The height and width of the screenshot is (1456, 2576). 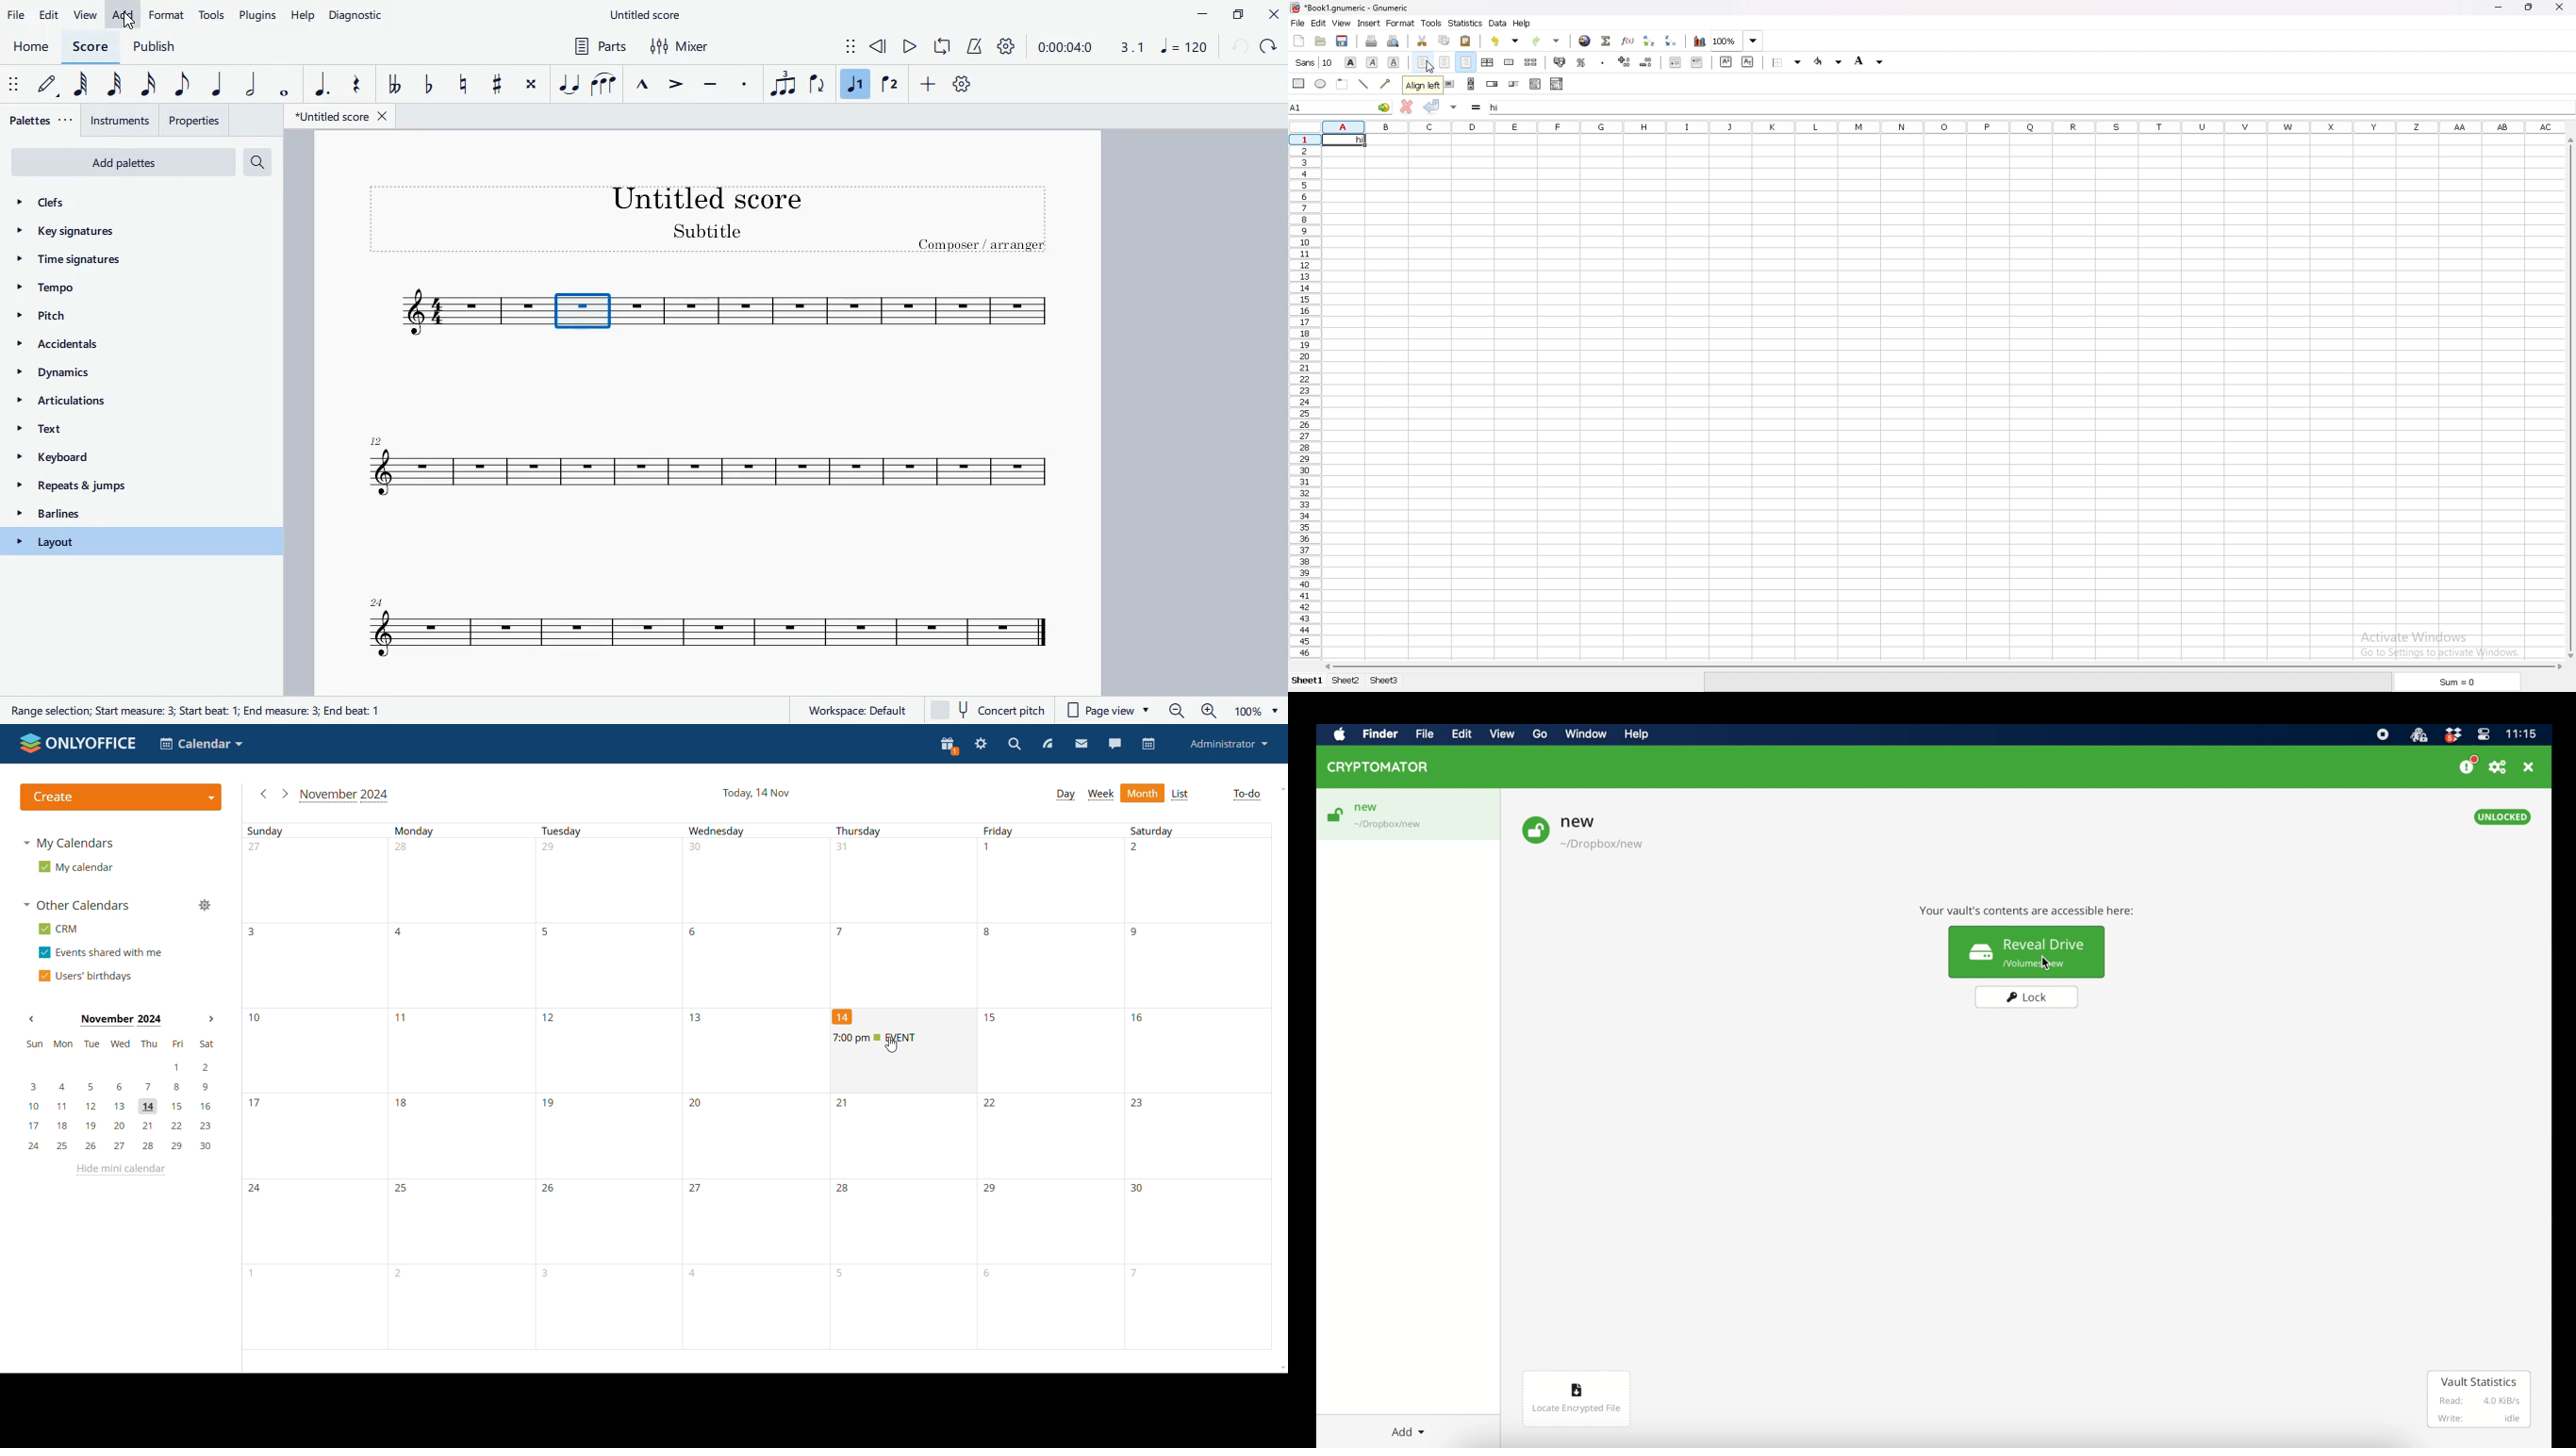 What do you see at coordinates (1368, 23) in the screenshot?
I see `insert` at bounding box center [1368, 23].